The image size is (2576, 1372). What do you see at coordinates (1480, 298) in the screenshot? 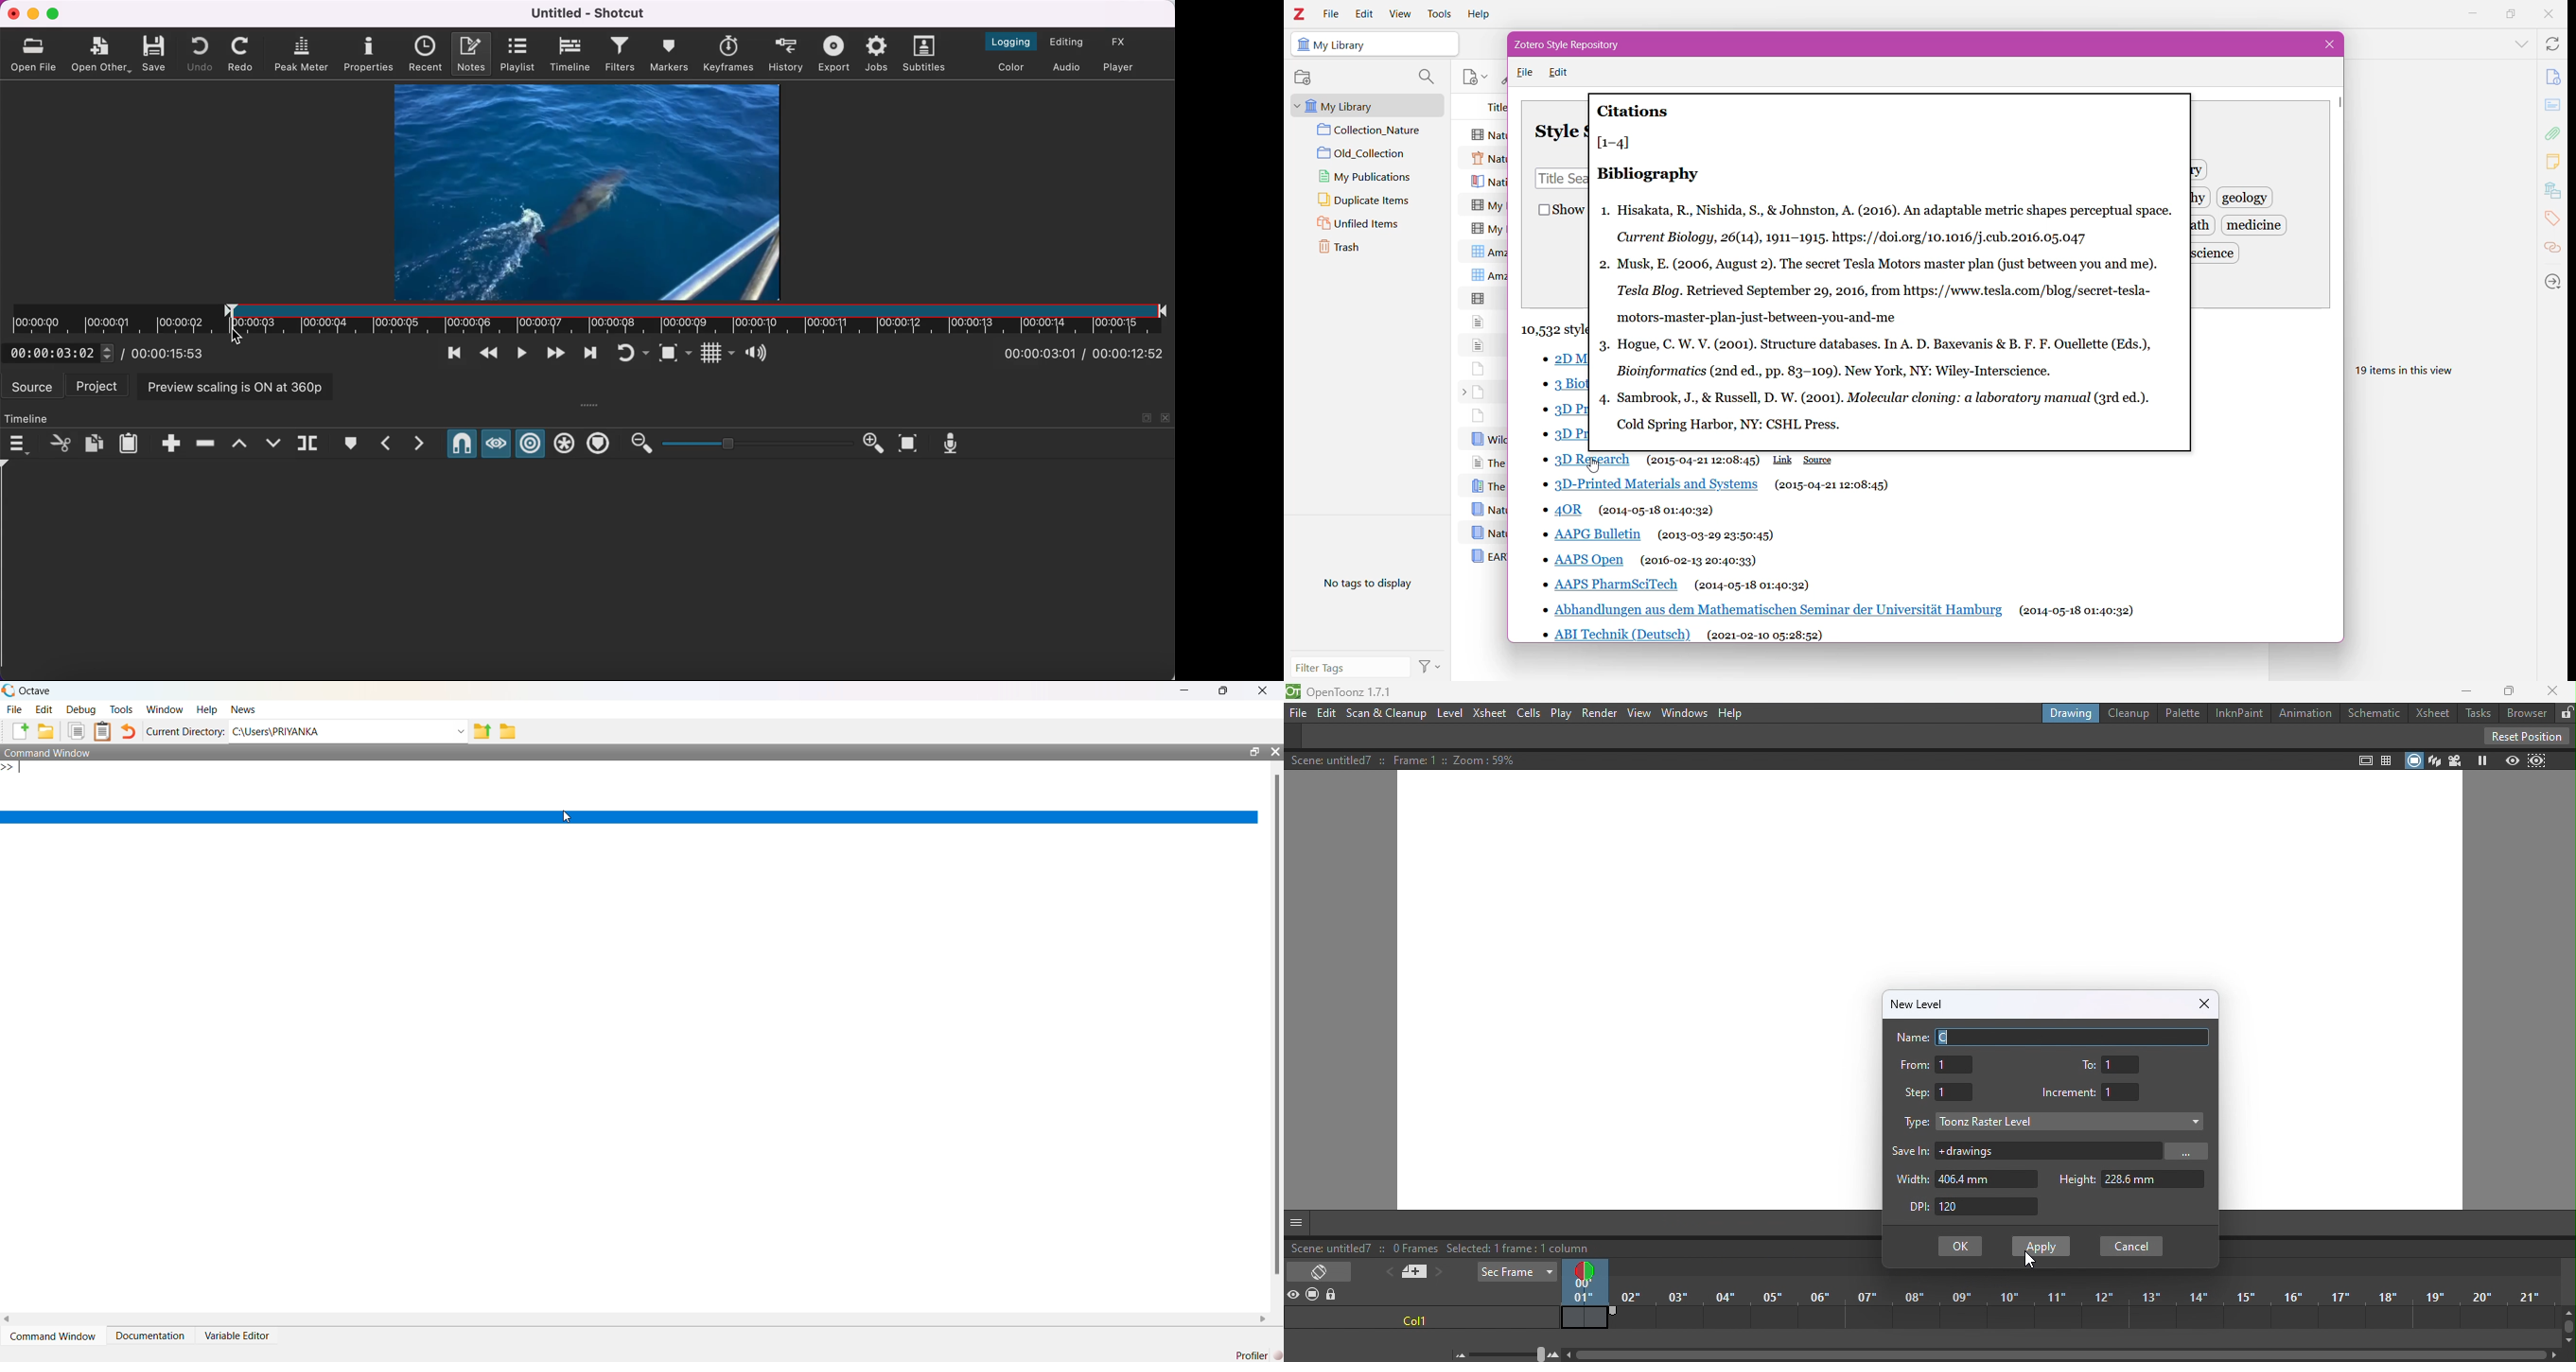
I see `file without title` at bounding box center [1480, 298].